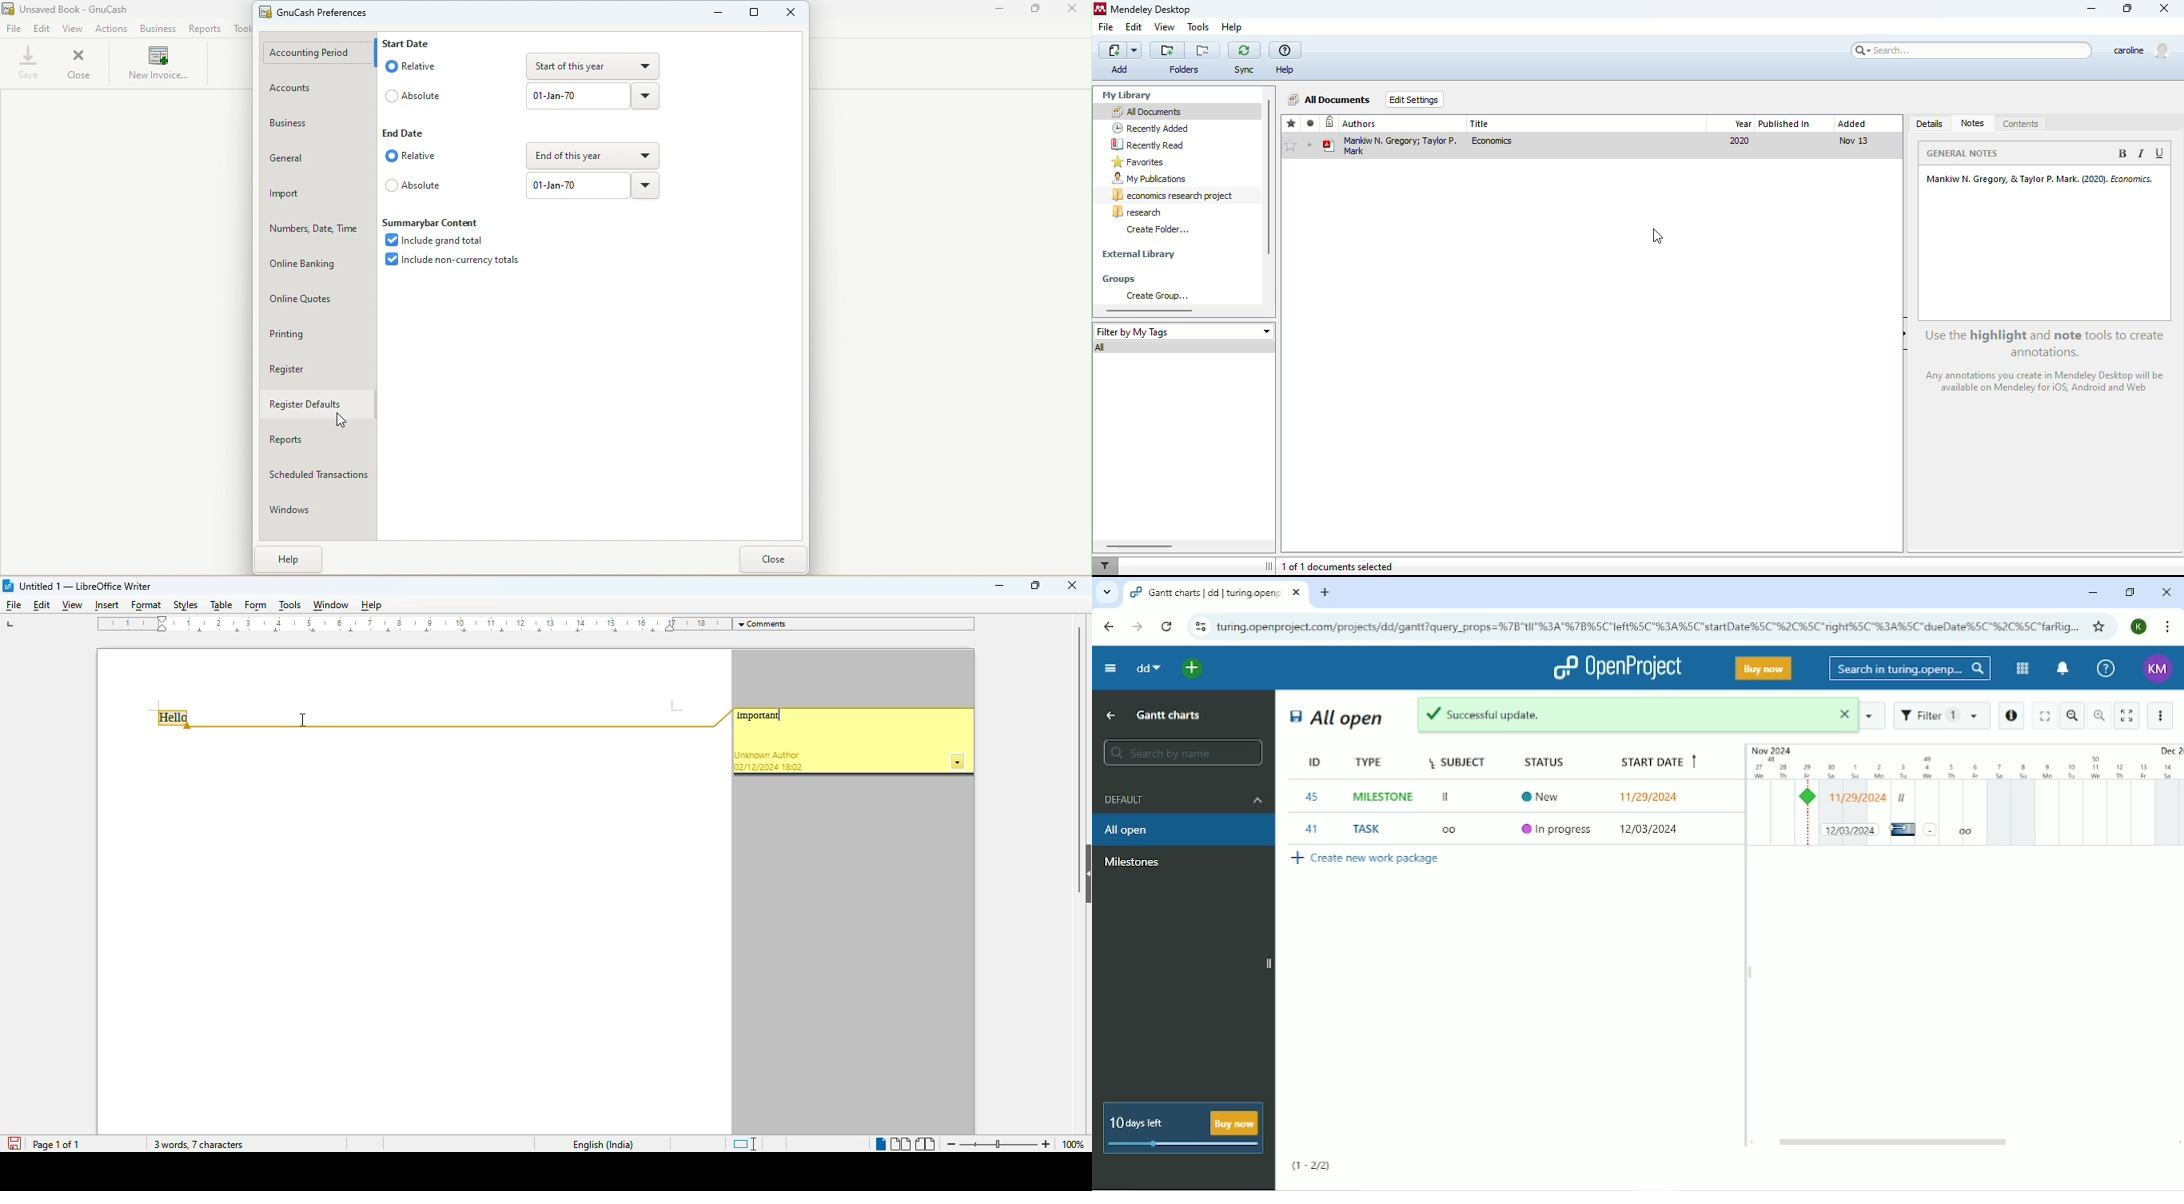 Image resolution: width=2184 pixels, height=1204 pixels. I want to click on Absolute, so click(420, 94).